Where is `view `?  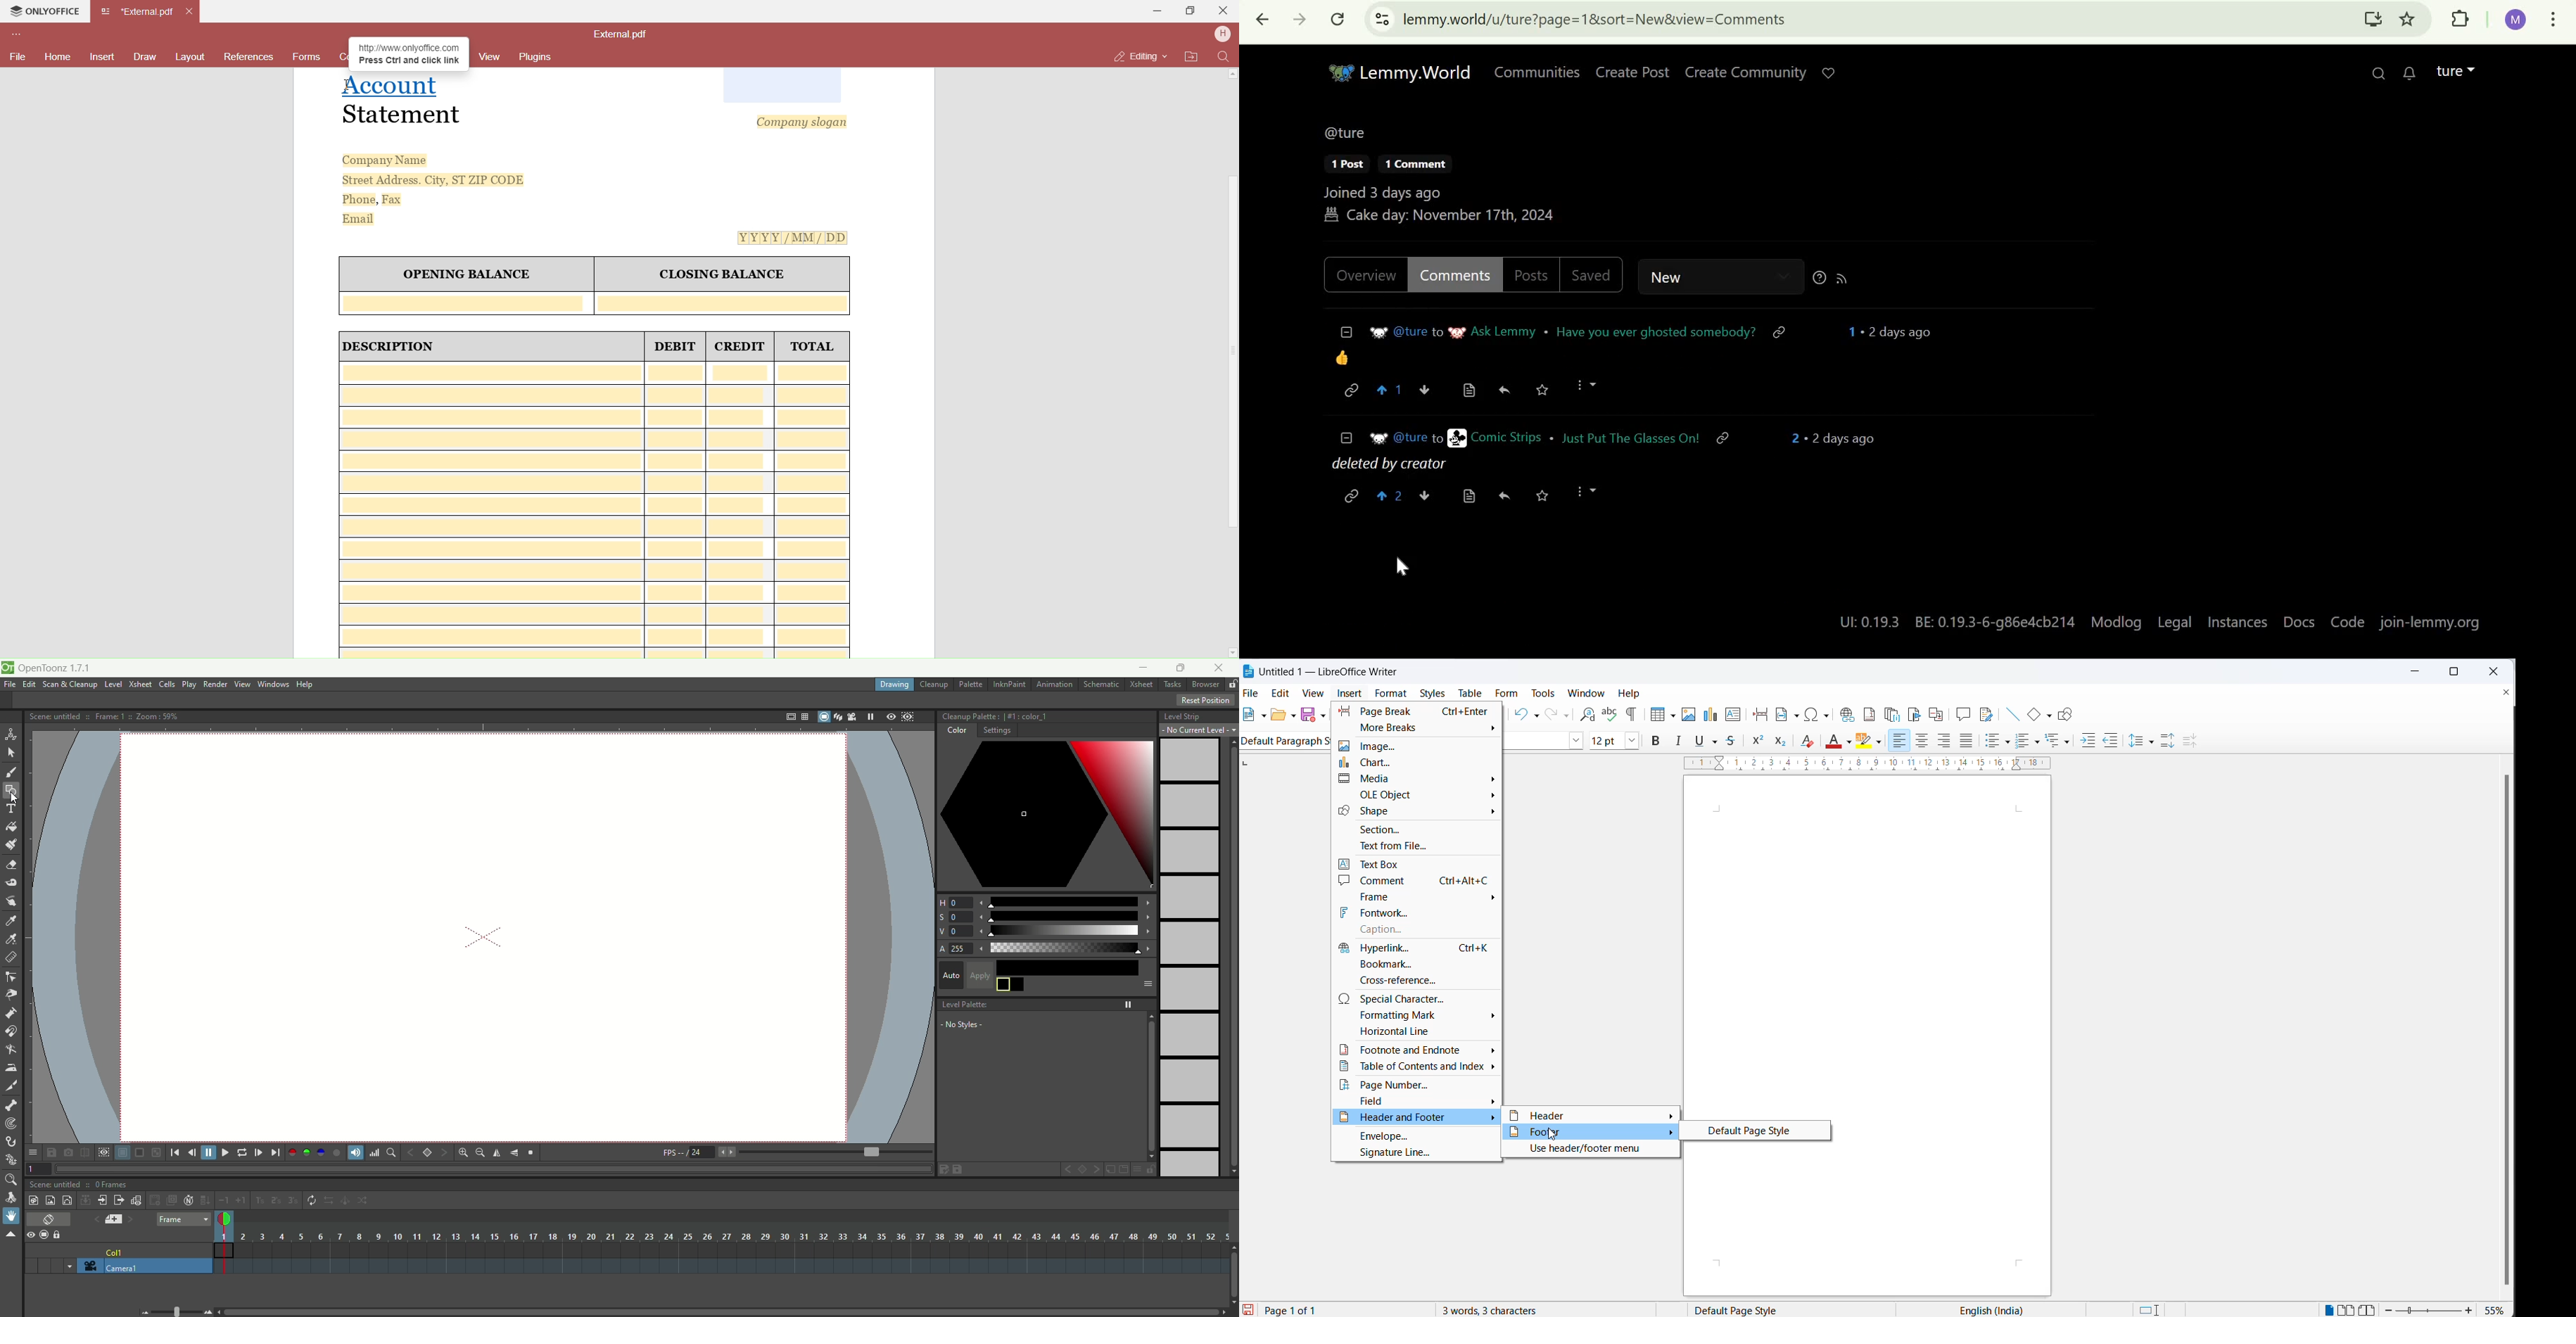 view  is located at coordinates (1314, 693).